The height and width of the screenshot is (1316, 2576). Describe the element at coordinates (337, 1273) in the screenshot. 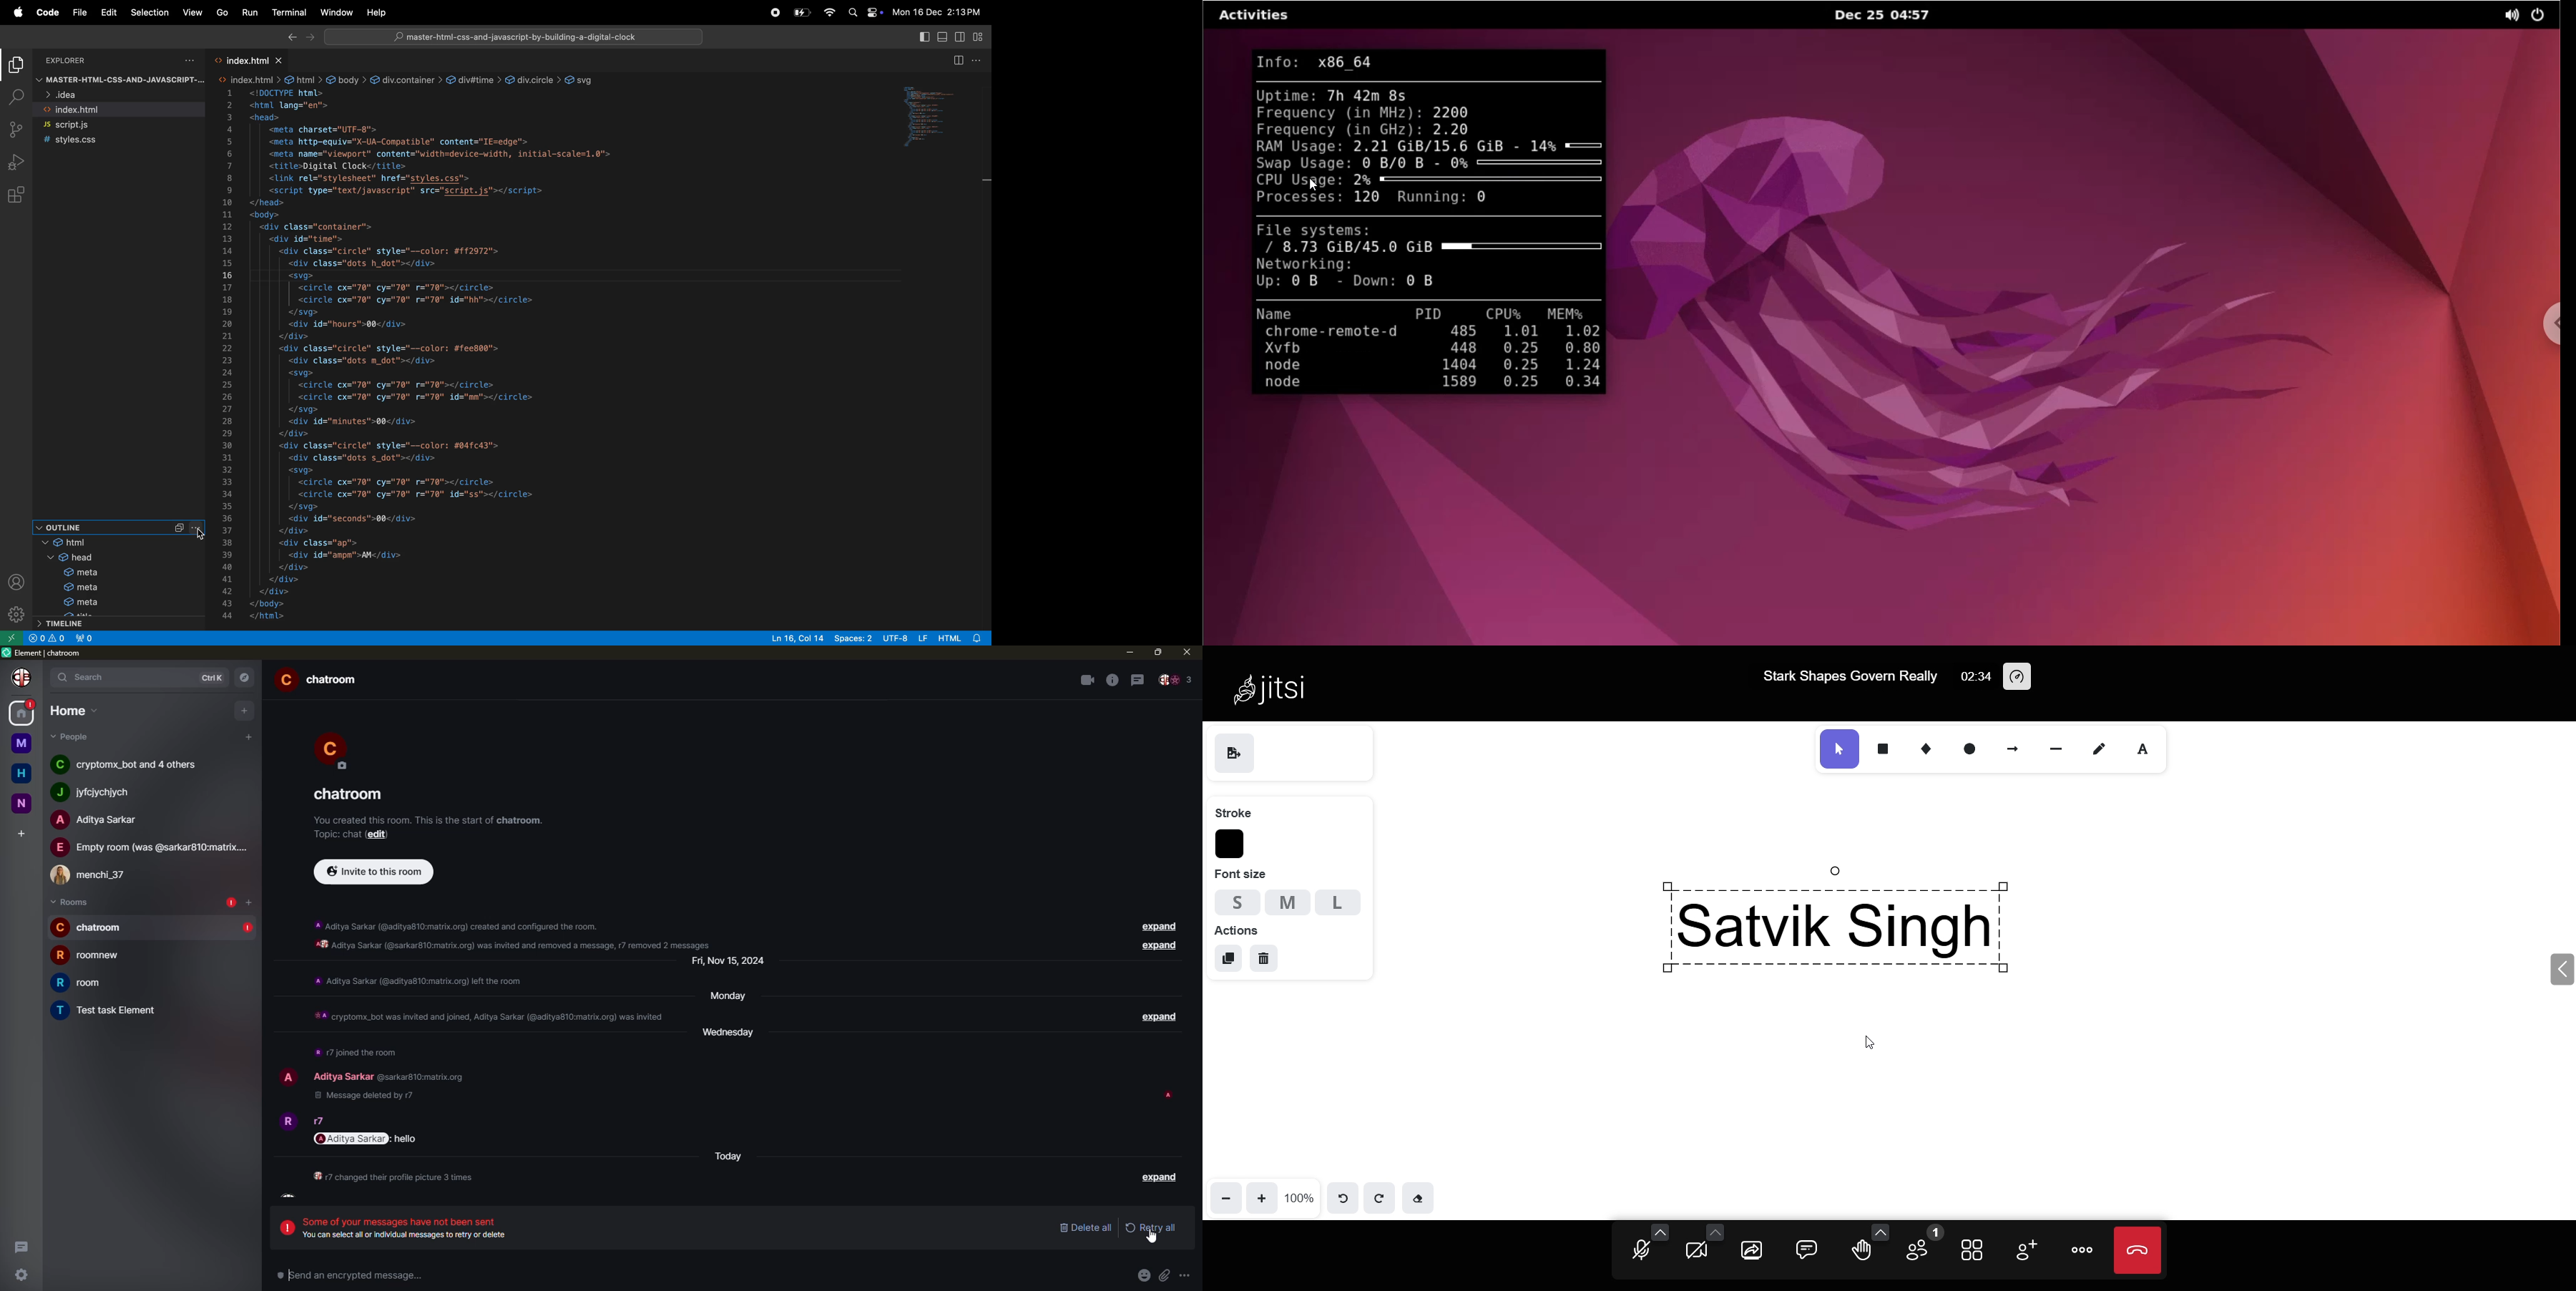

I see `® [Send an encrypted message...` at that location.